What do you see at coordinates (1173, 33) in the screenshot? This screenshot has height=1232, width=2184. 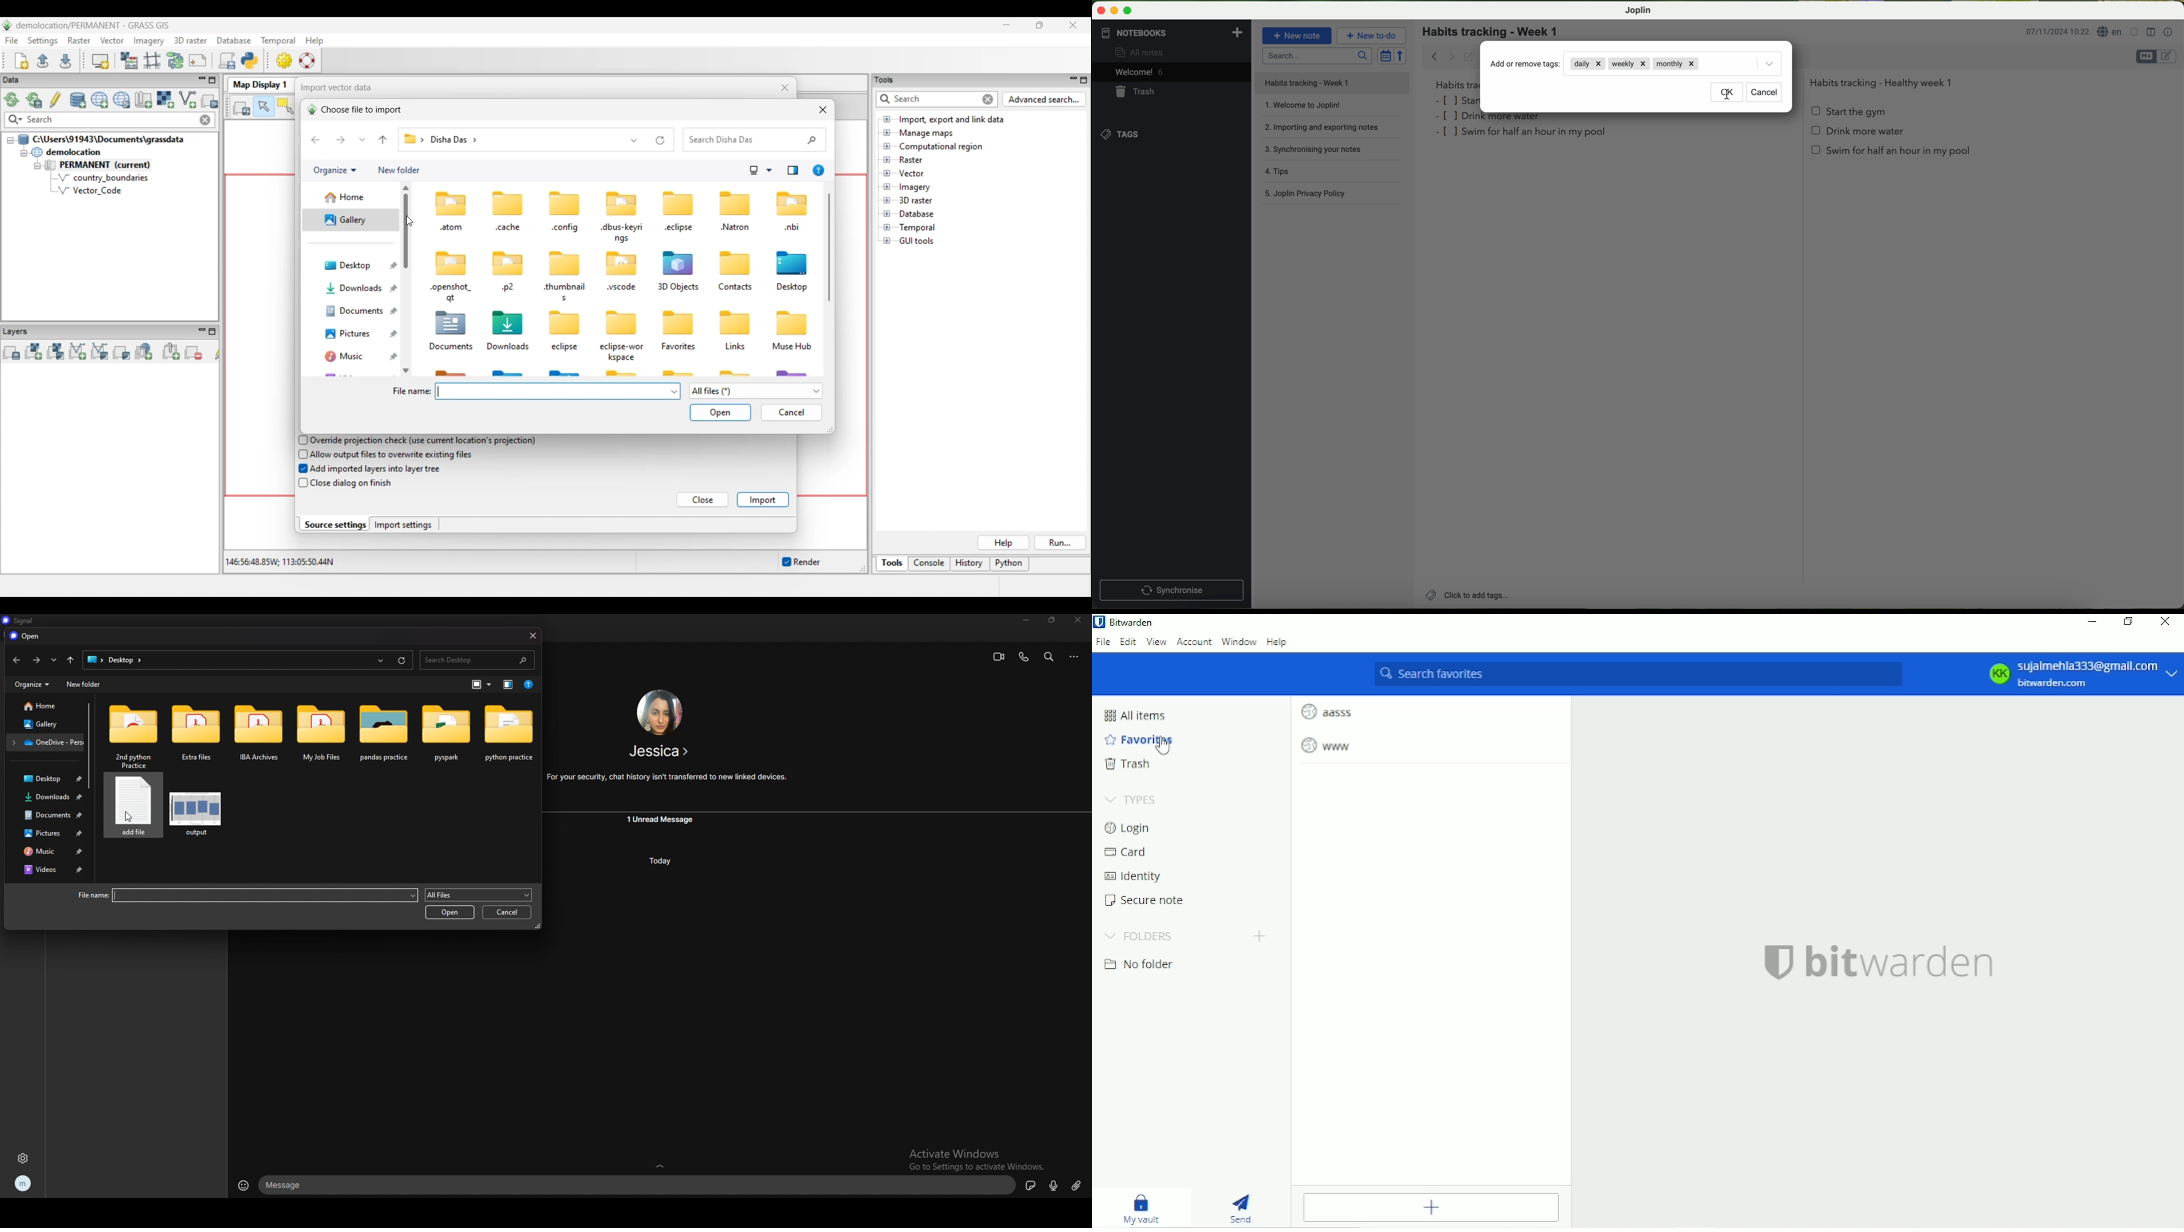 I see `notebooks tab` at bounding box center [1173, 33].